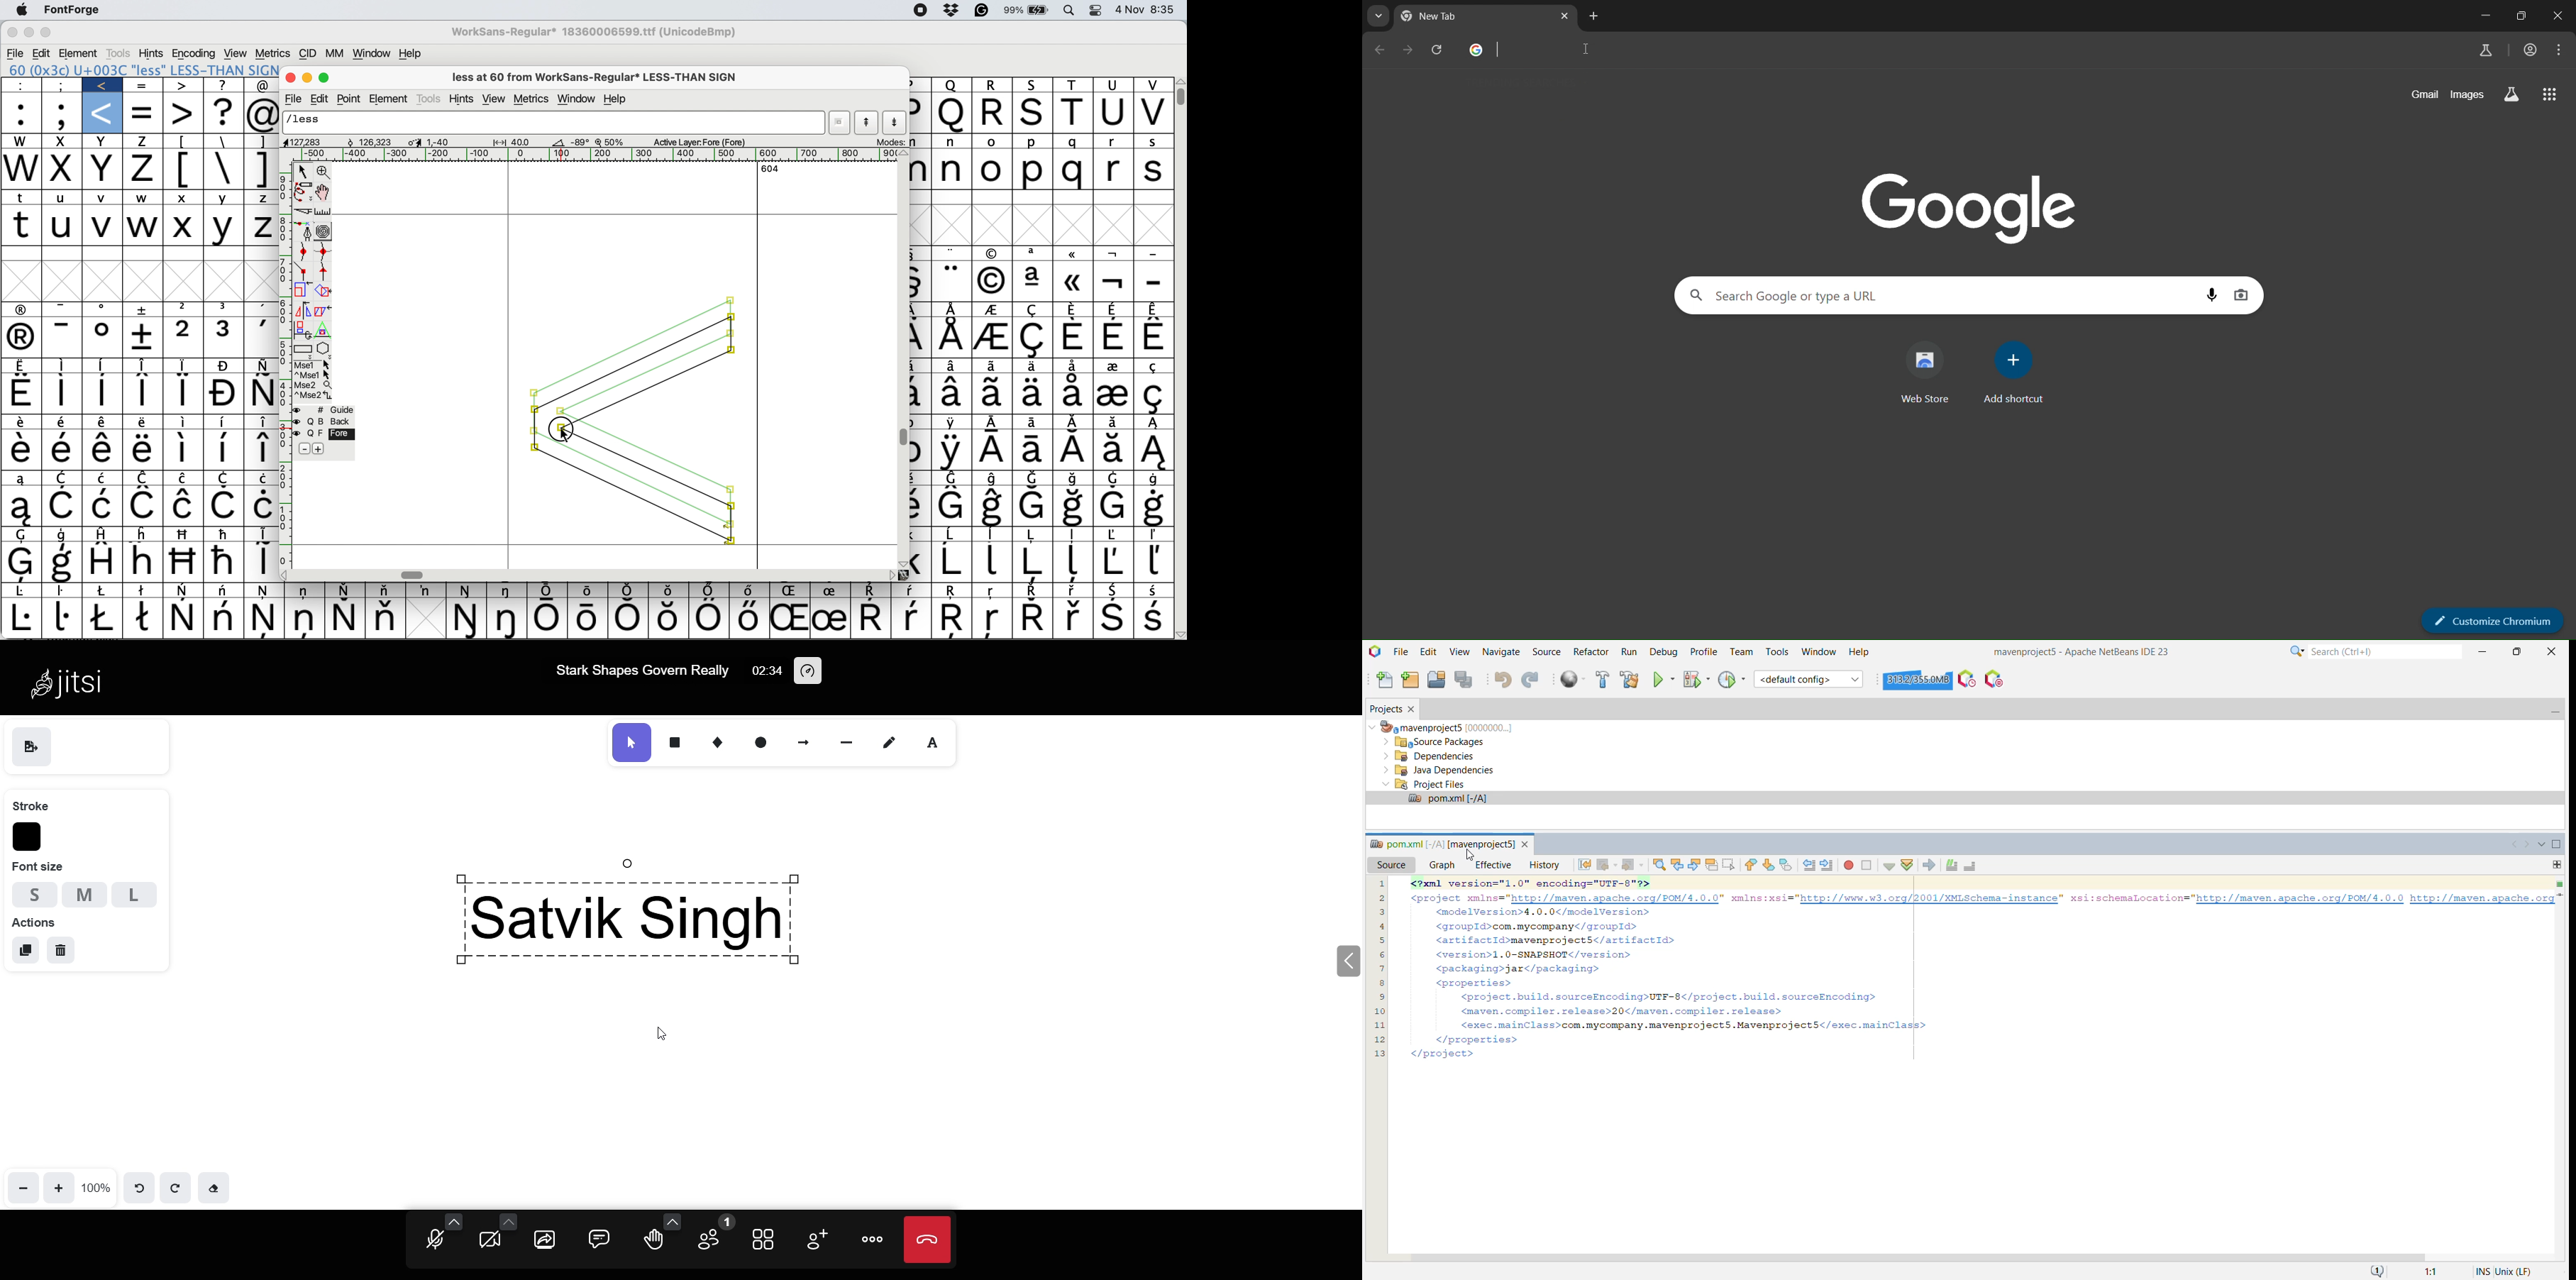  Describe the element at coordinates (143, 197) in the screenshot. I see `w` at that location.